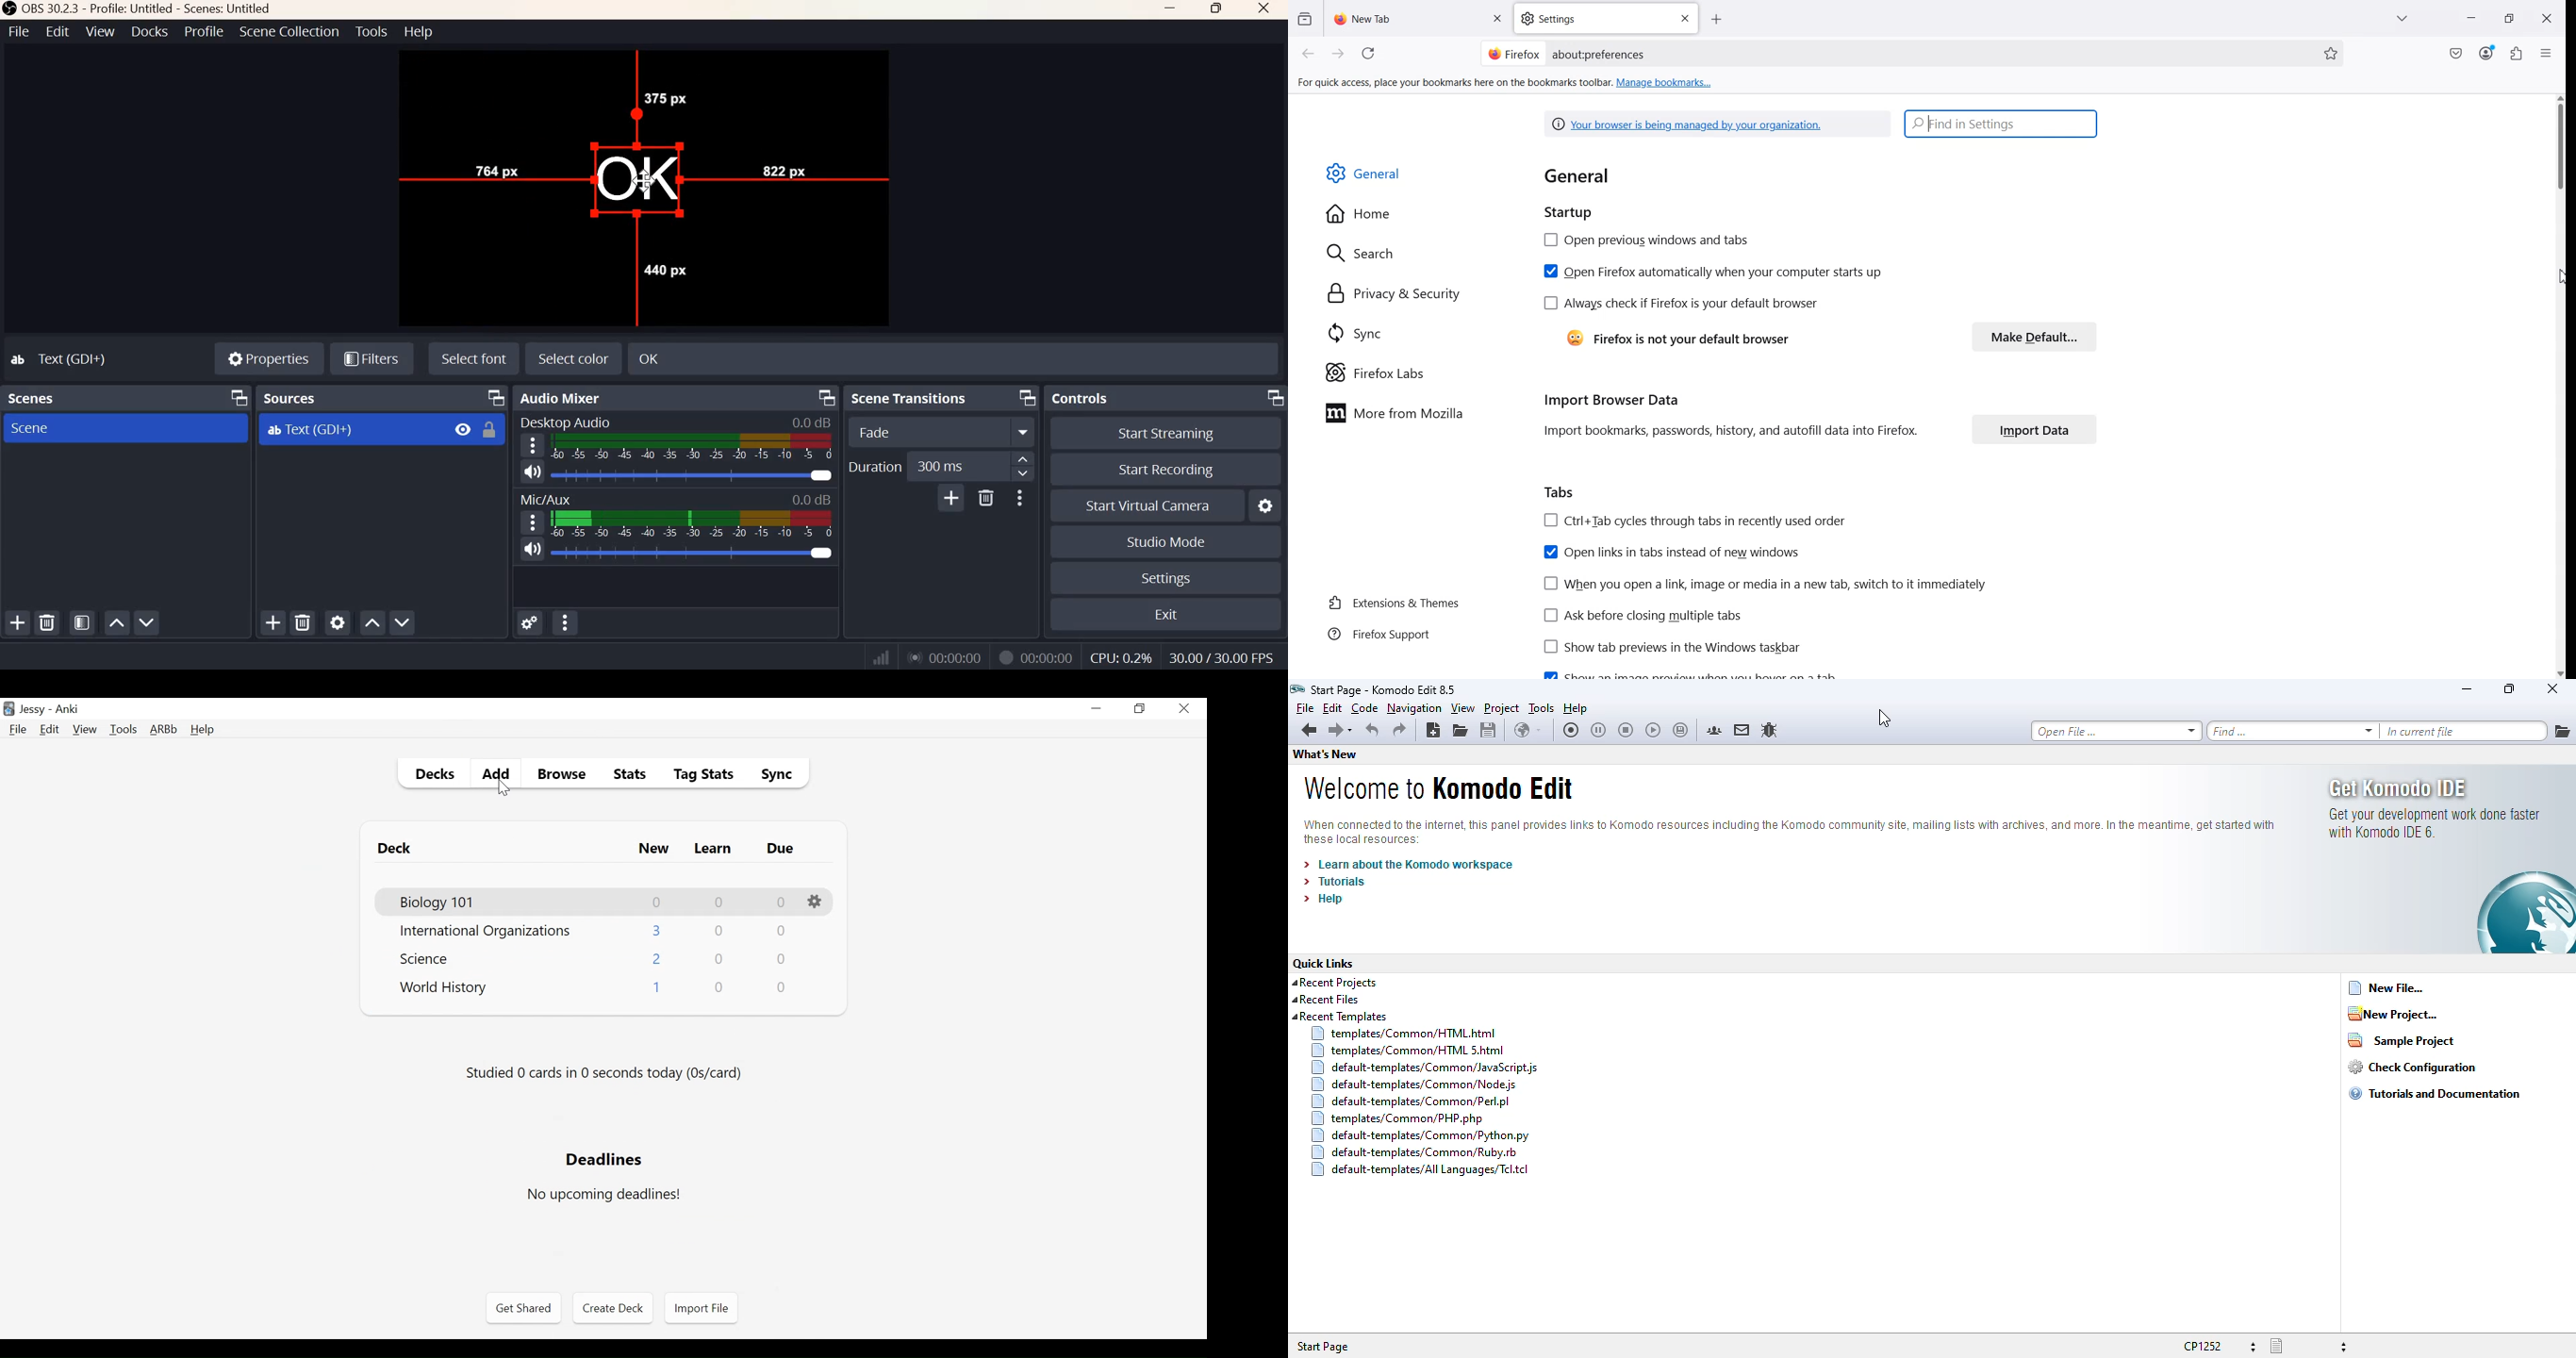 The width and height of the screenshot is (2576, 1372). Describe the element at coordinates (1678, 337) in the screenshot. I see `[05] Firefox is not your default browser` at that location.